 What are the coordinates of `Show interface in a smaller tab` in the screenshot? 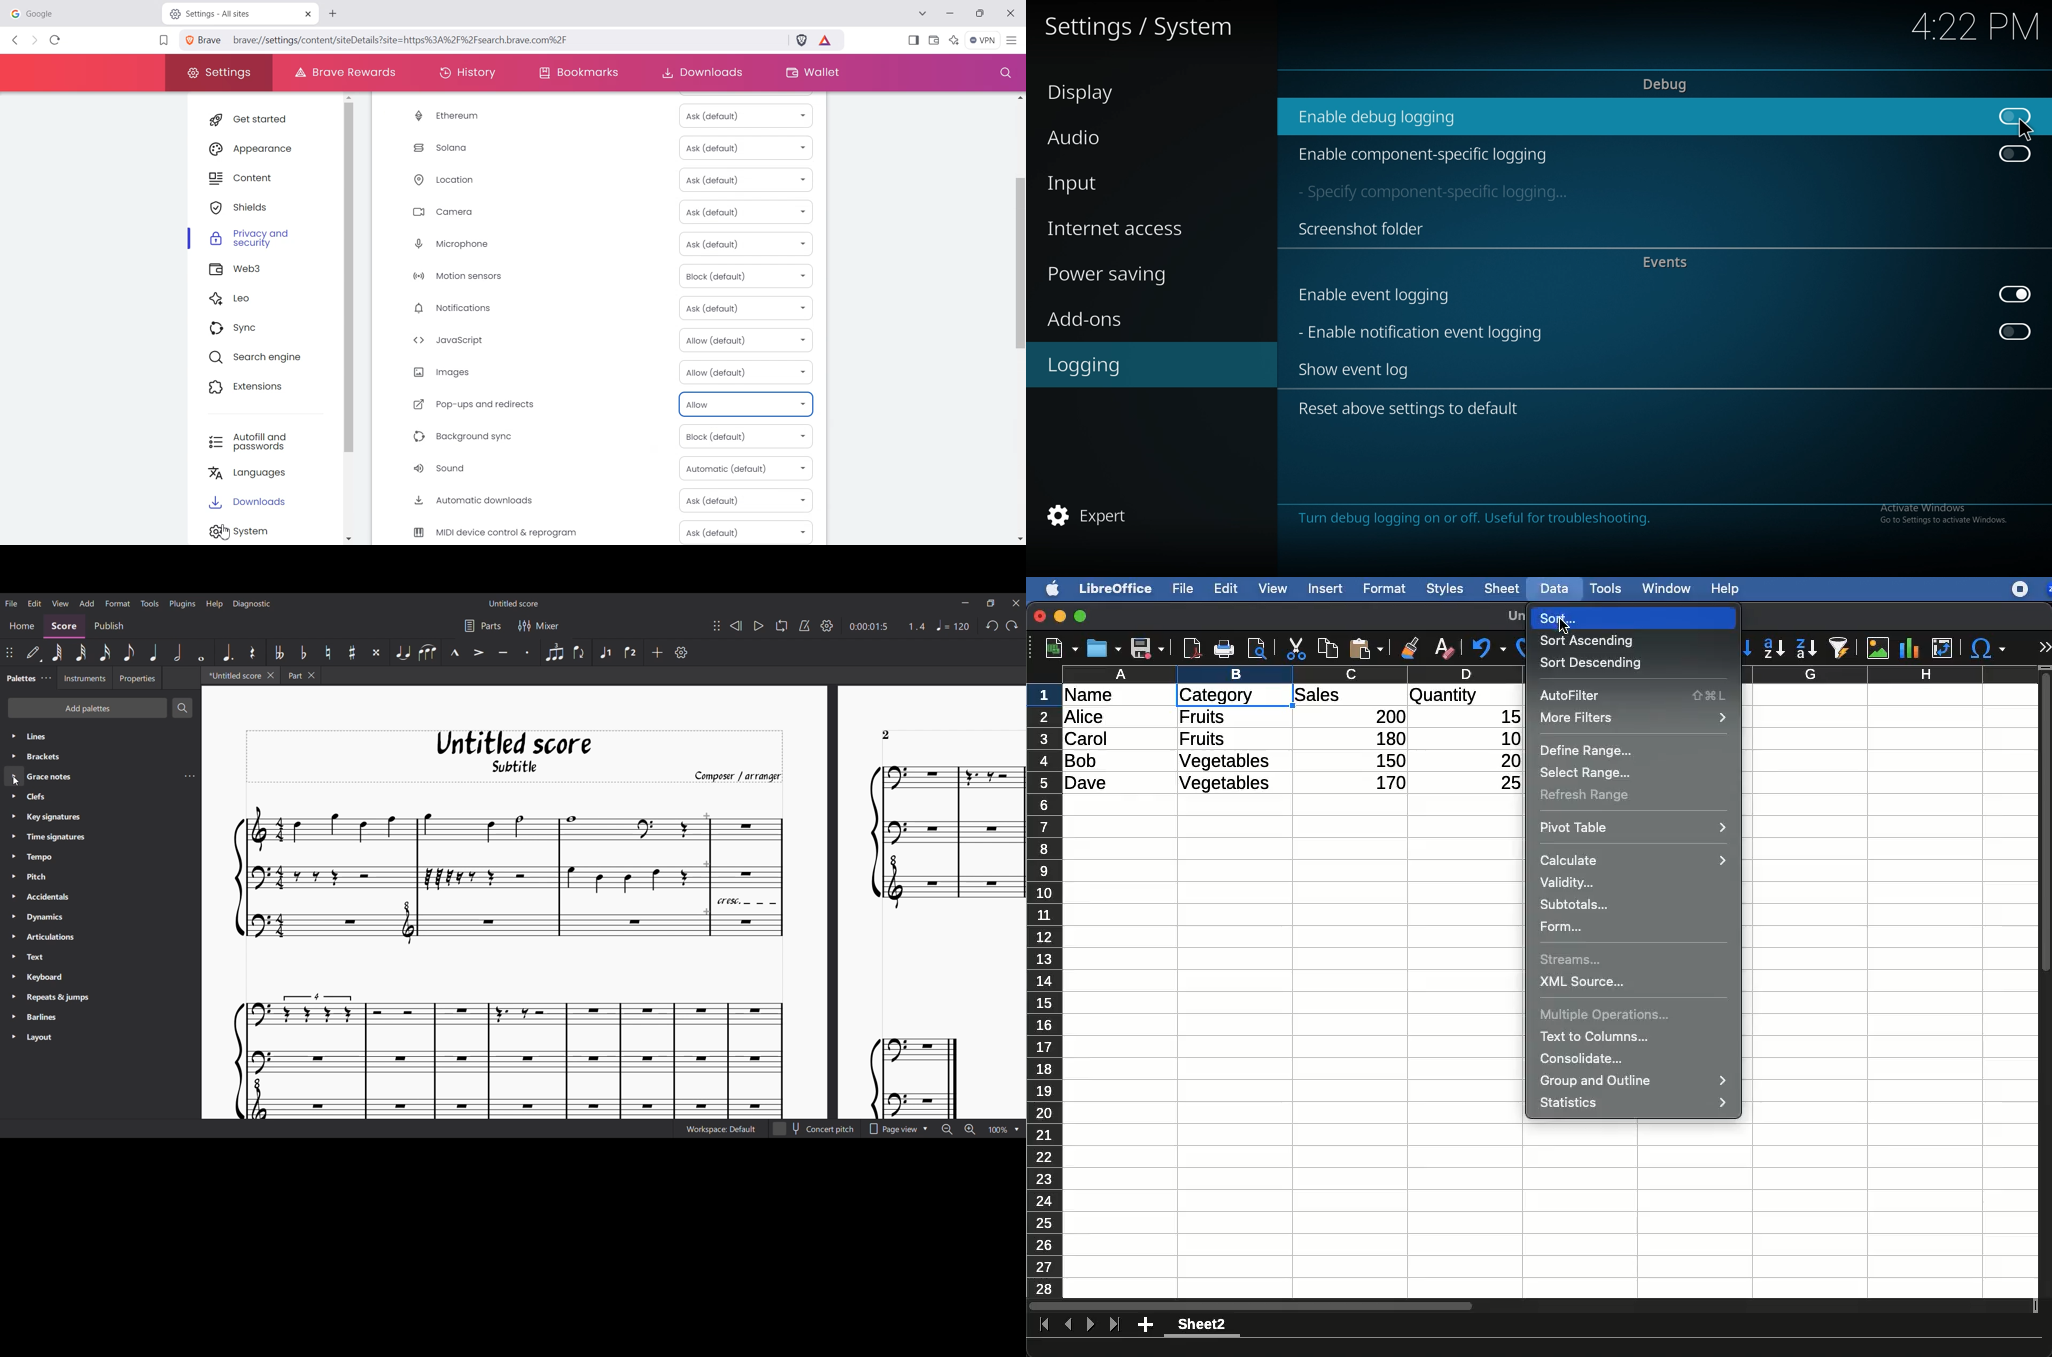 It's located at (990, 603).